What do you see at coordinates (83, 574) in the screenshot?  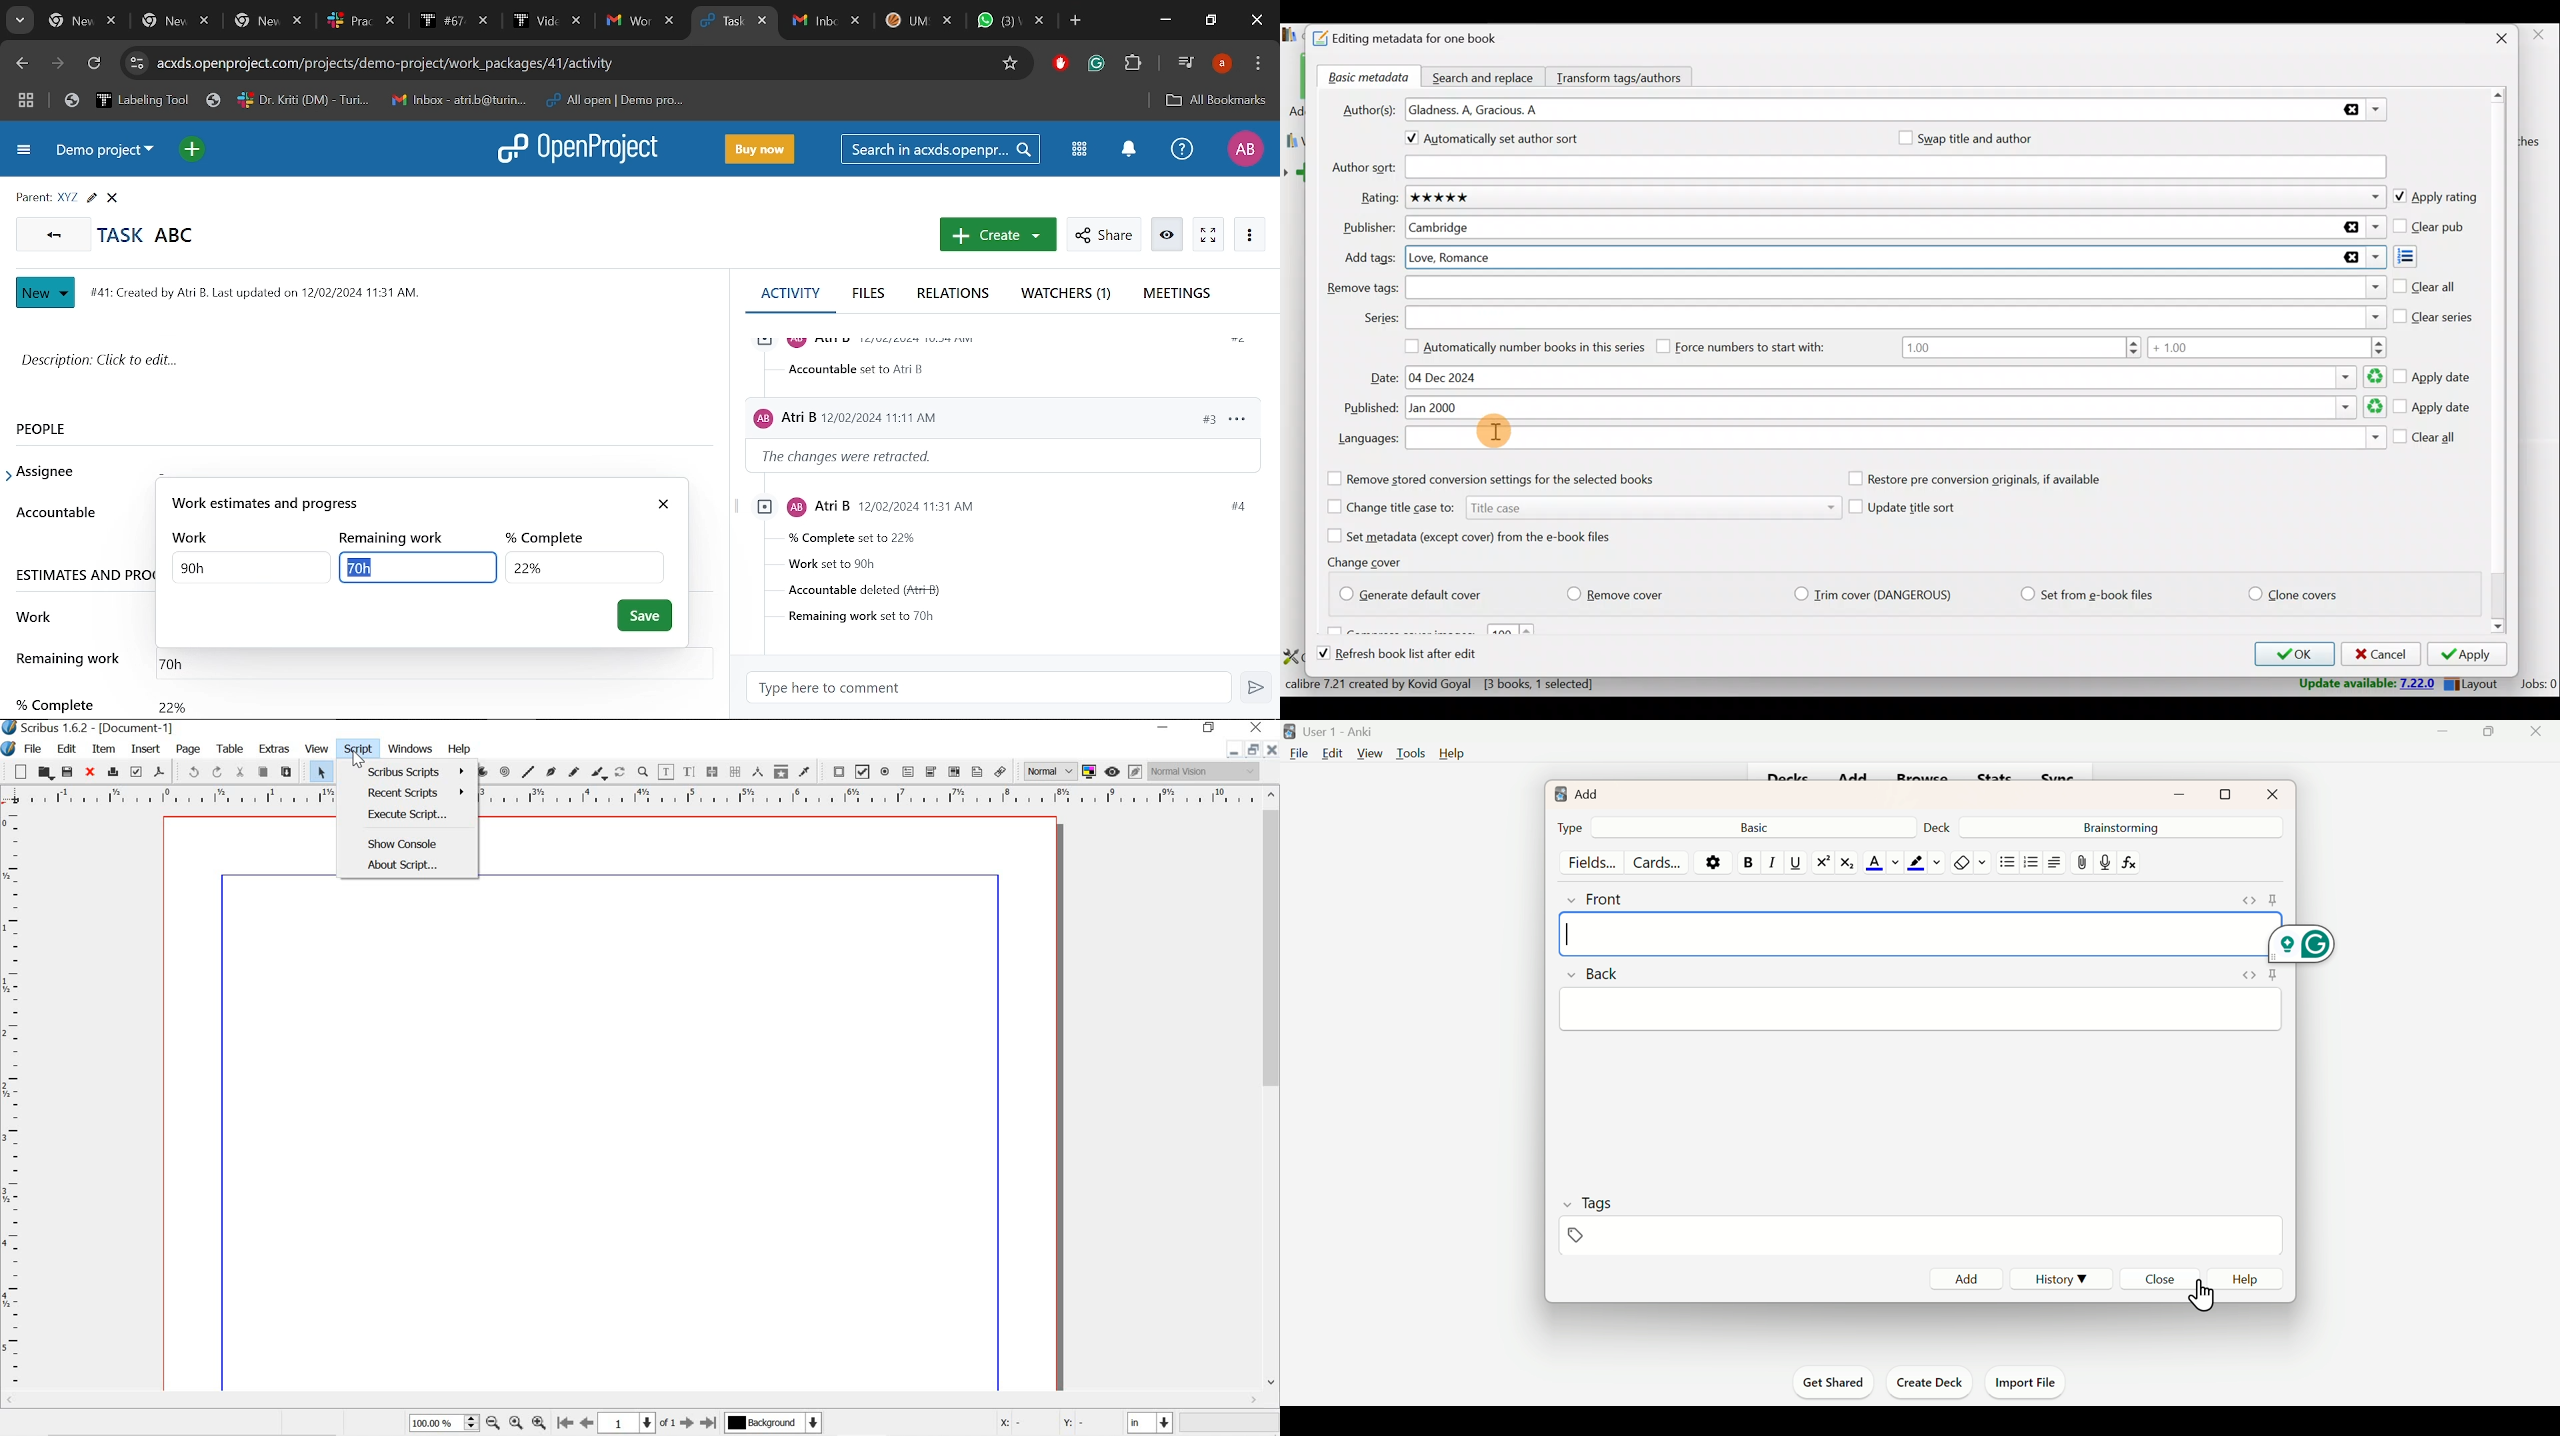 I see `ESTIMATES AND` at bounding box center [83, 574].